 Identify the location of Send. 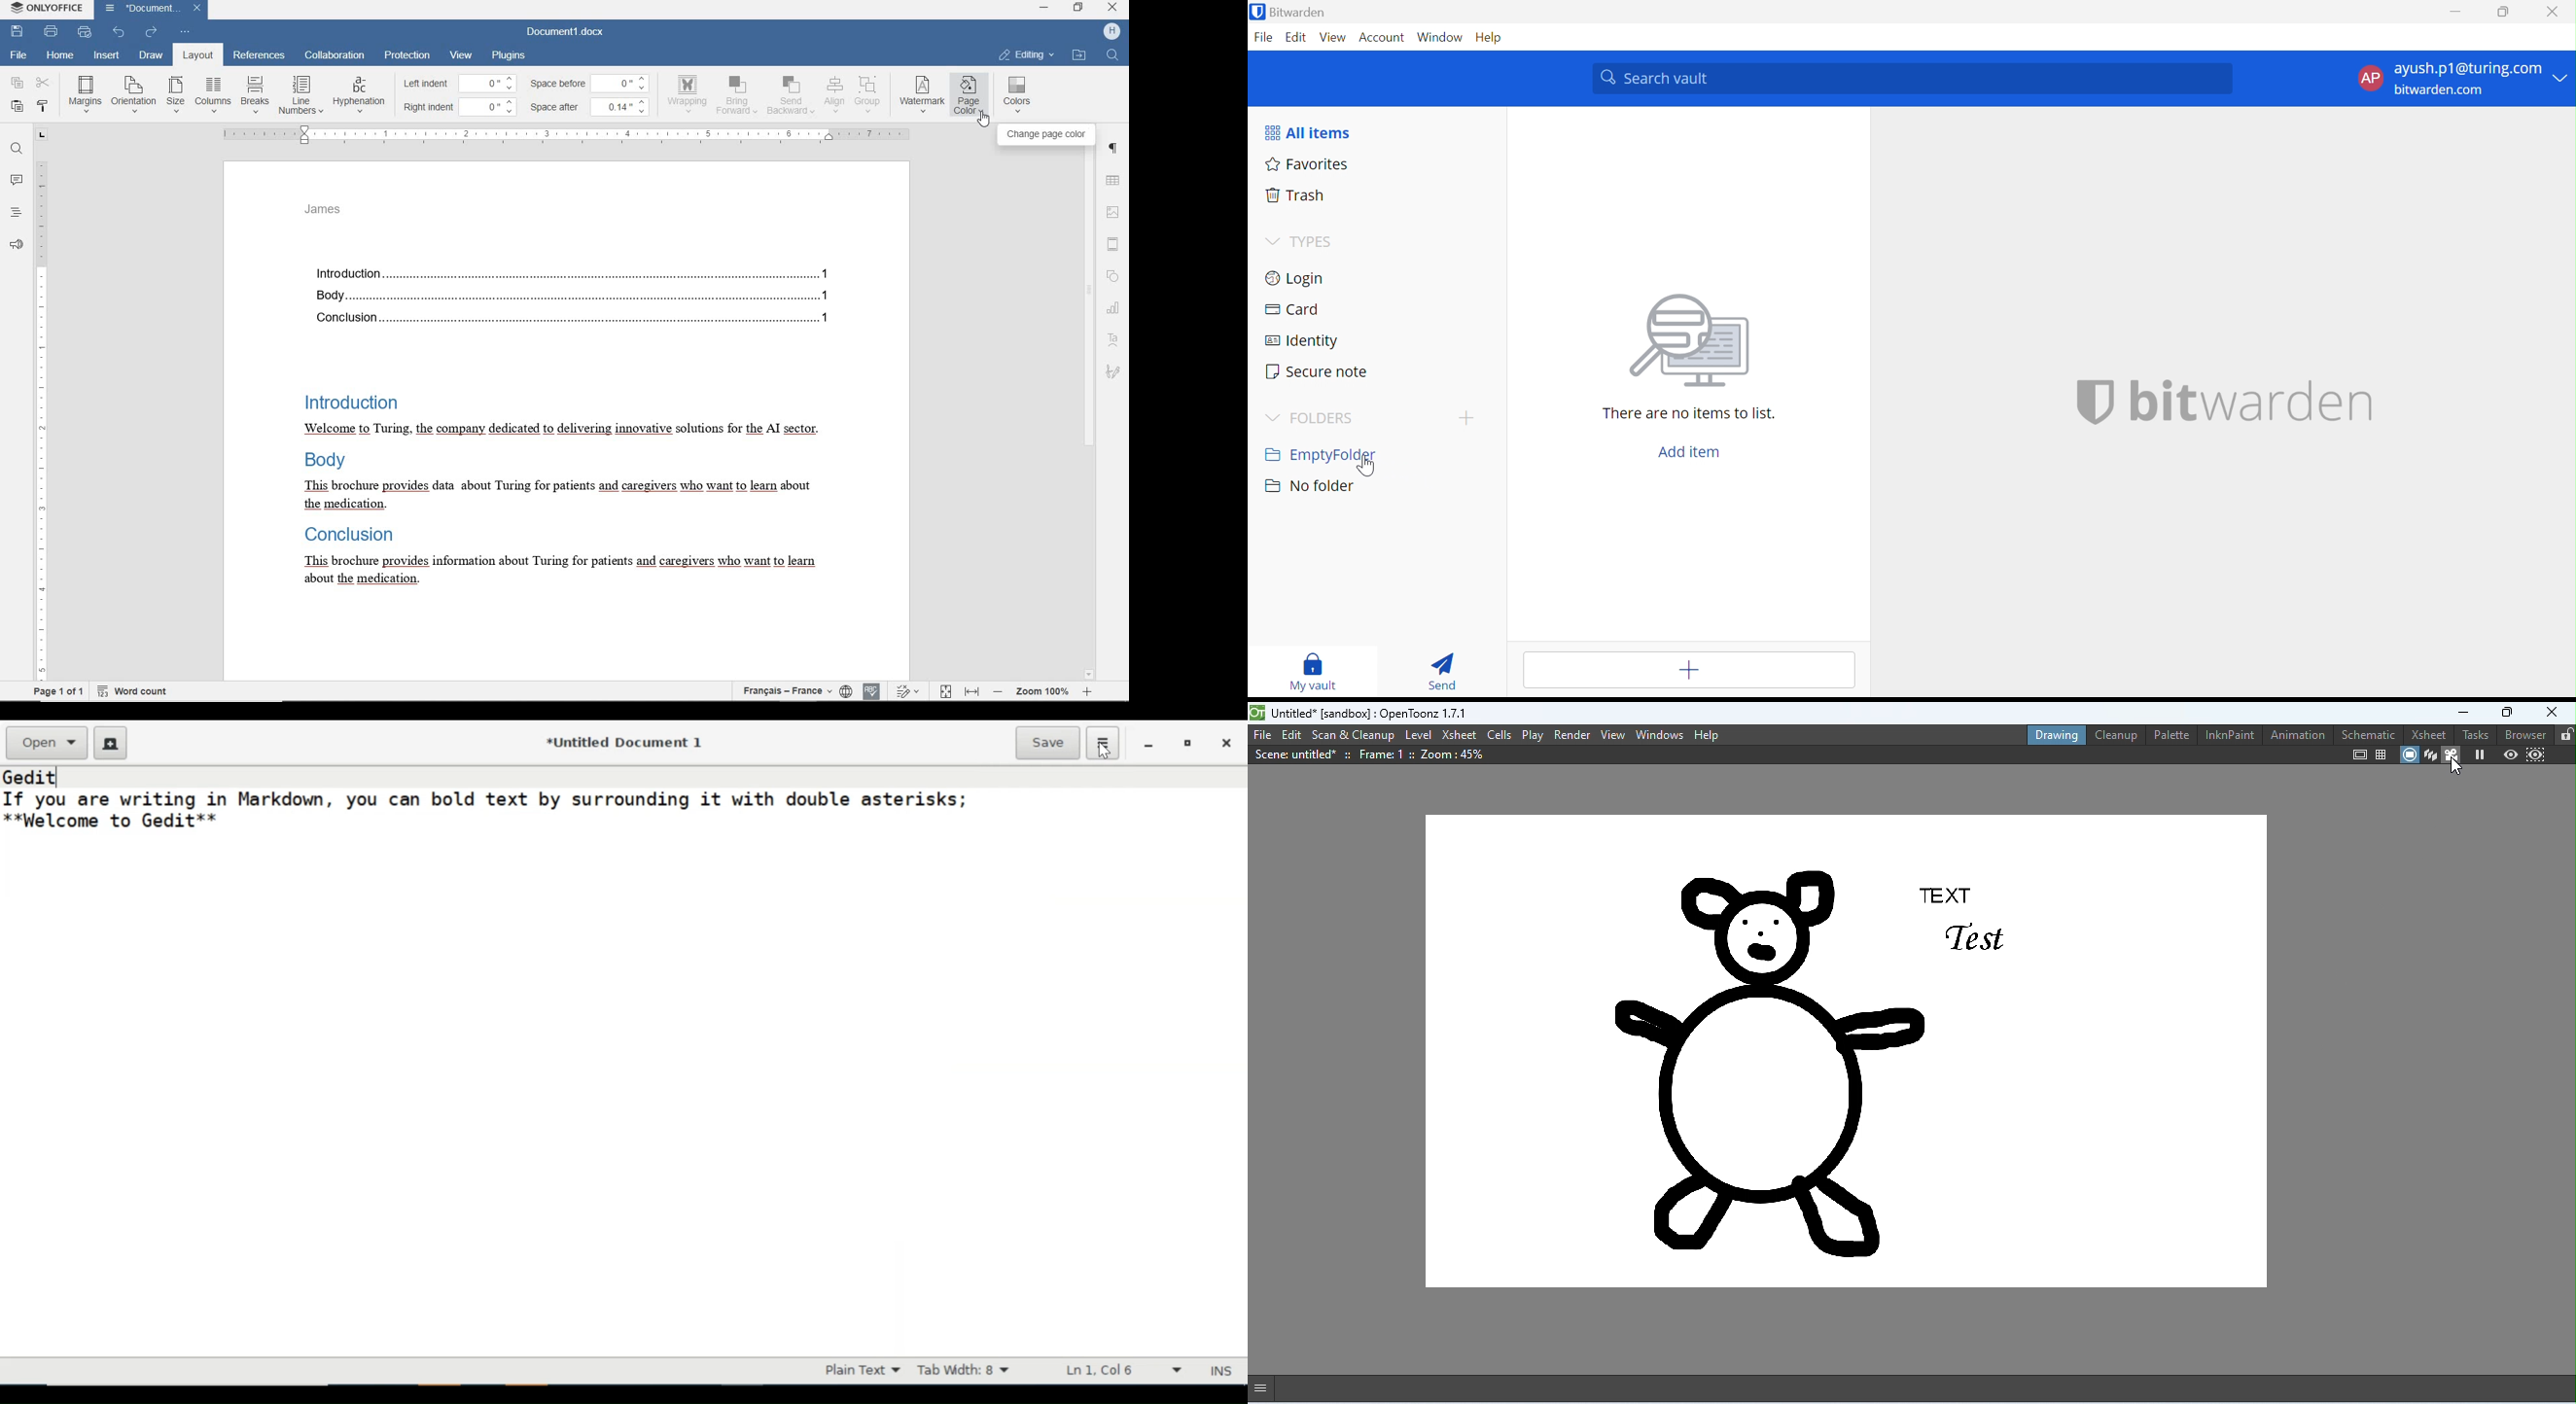
(1448, 672).